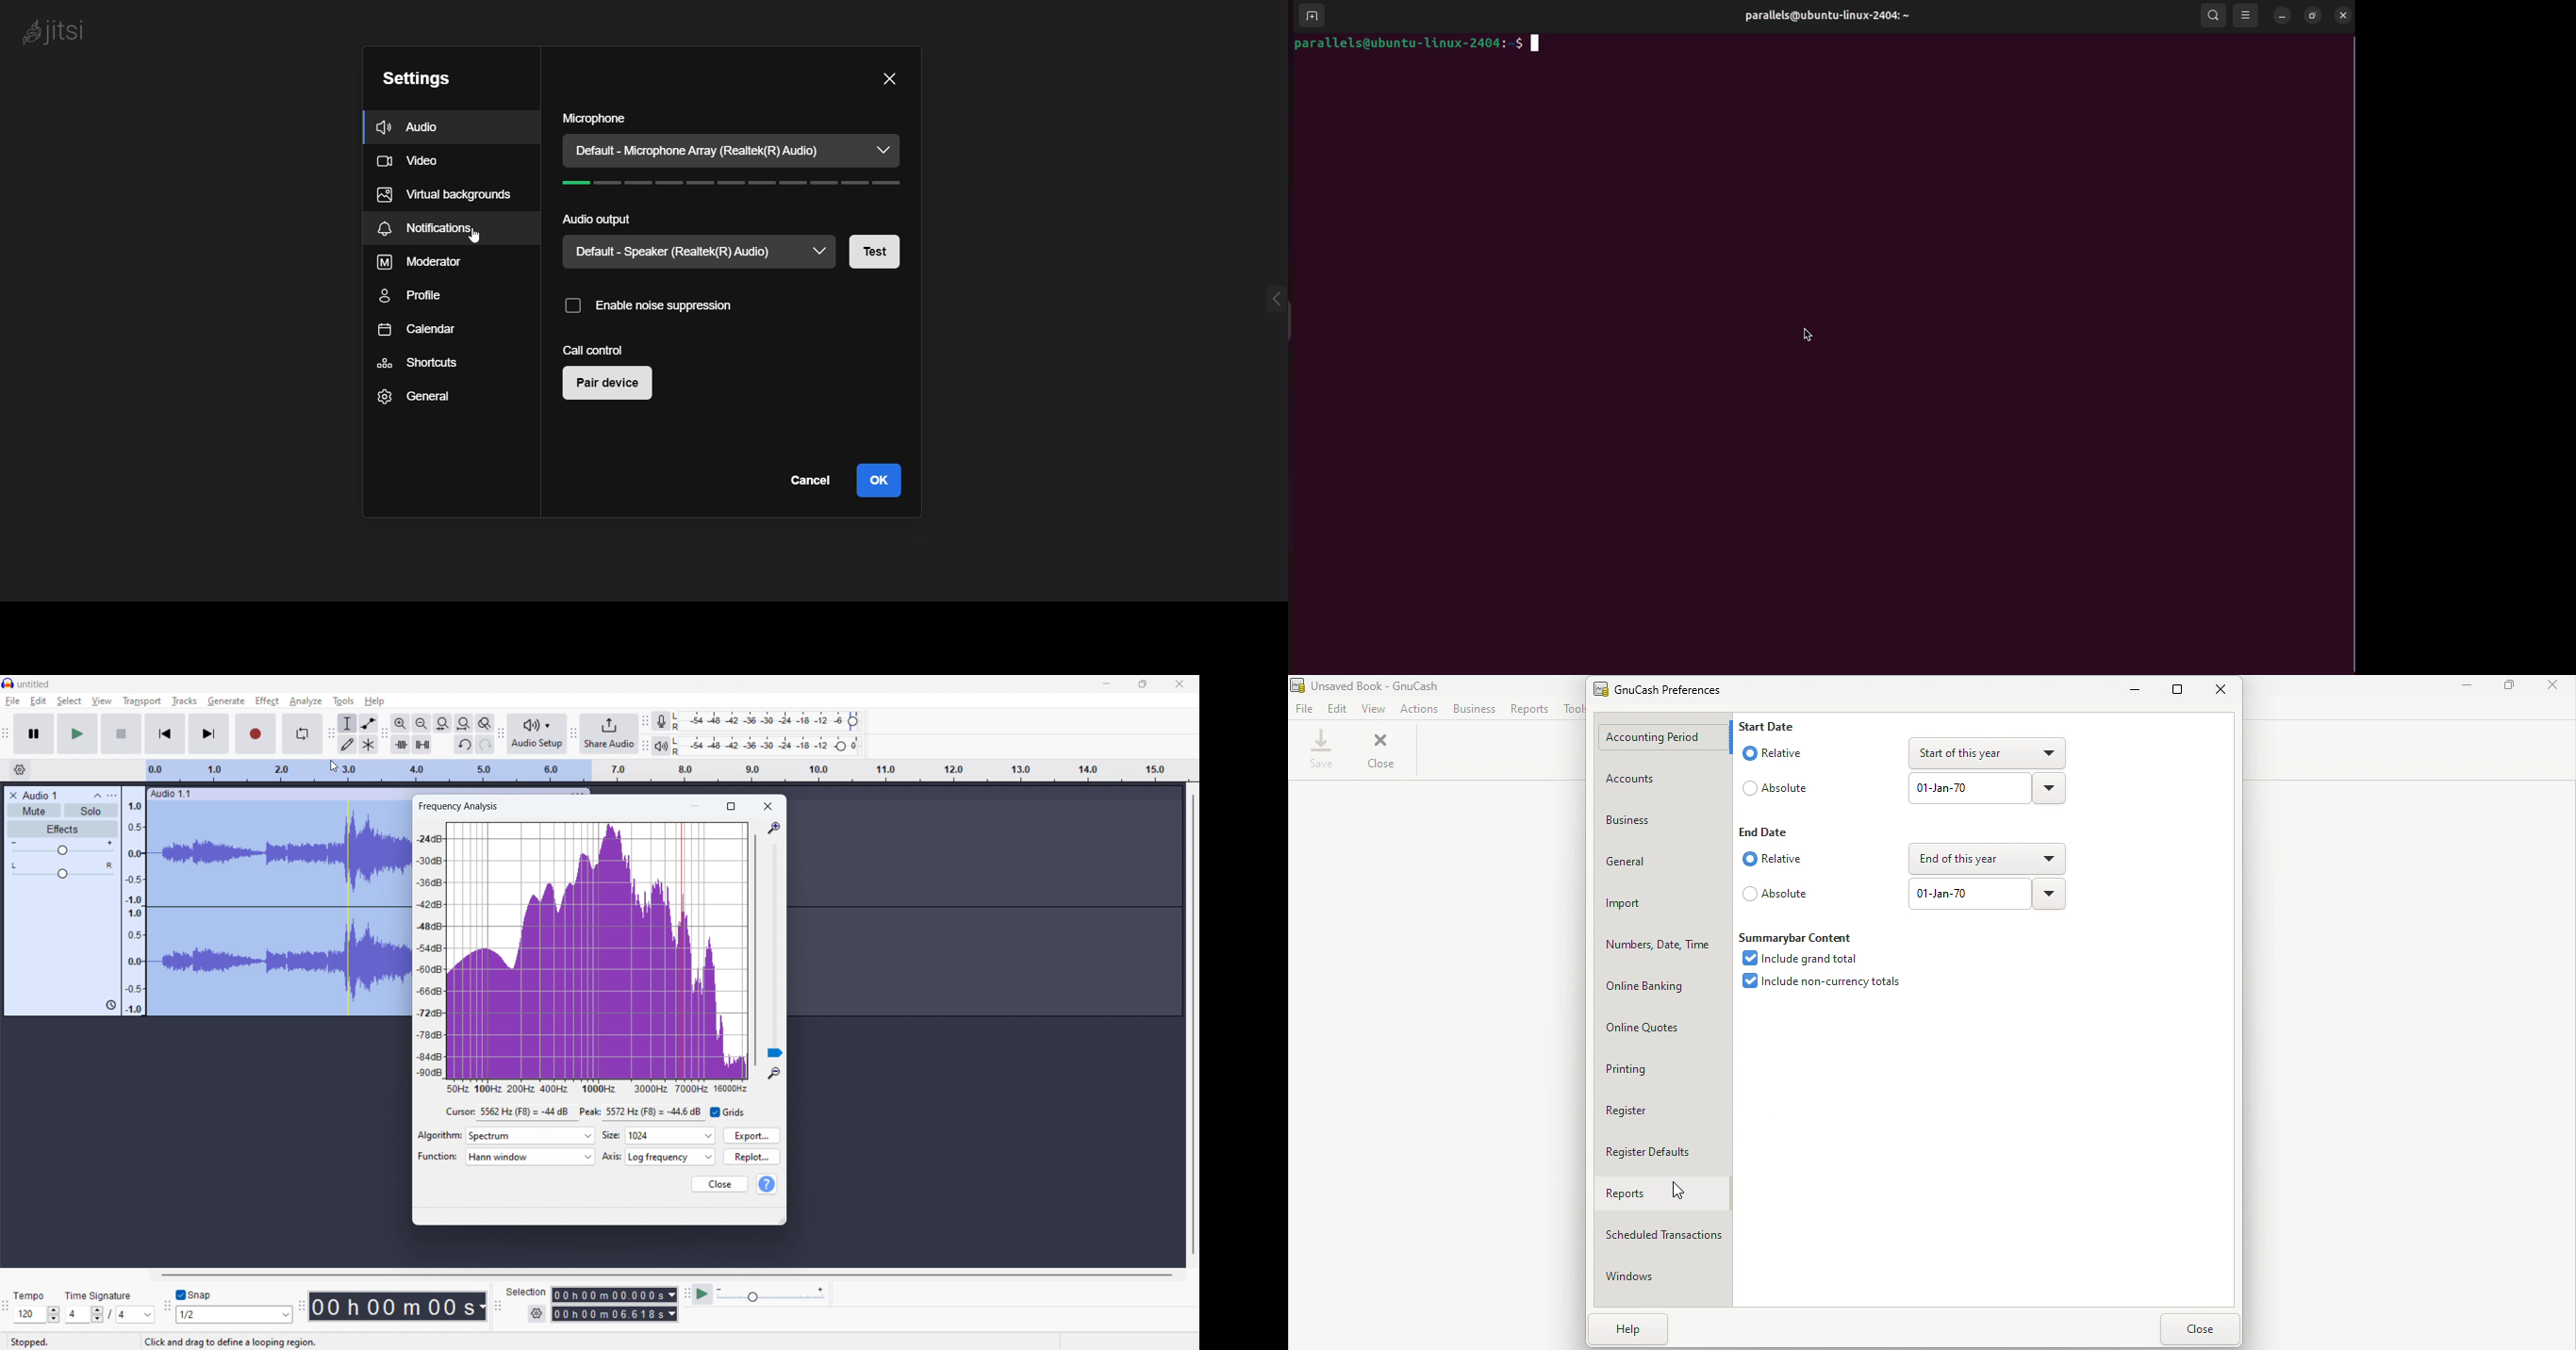 This screenshot has width=2576, height=1372. Describe the element at coordinates (464, 744) in the screenshot. I see `redo` at that location.